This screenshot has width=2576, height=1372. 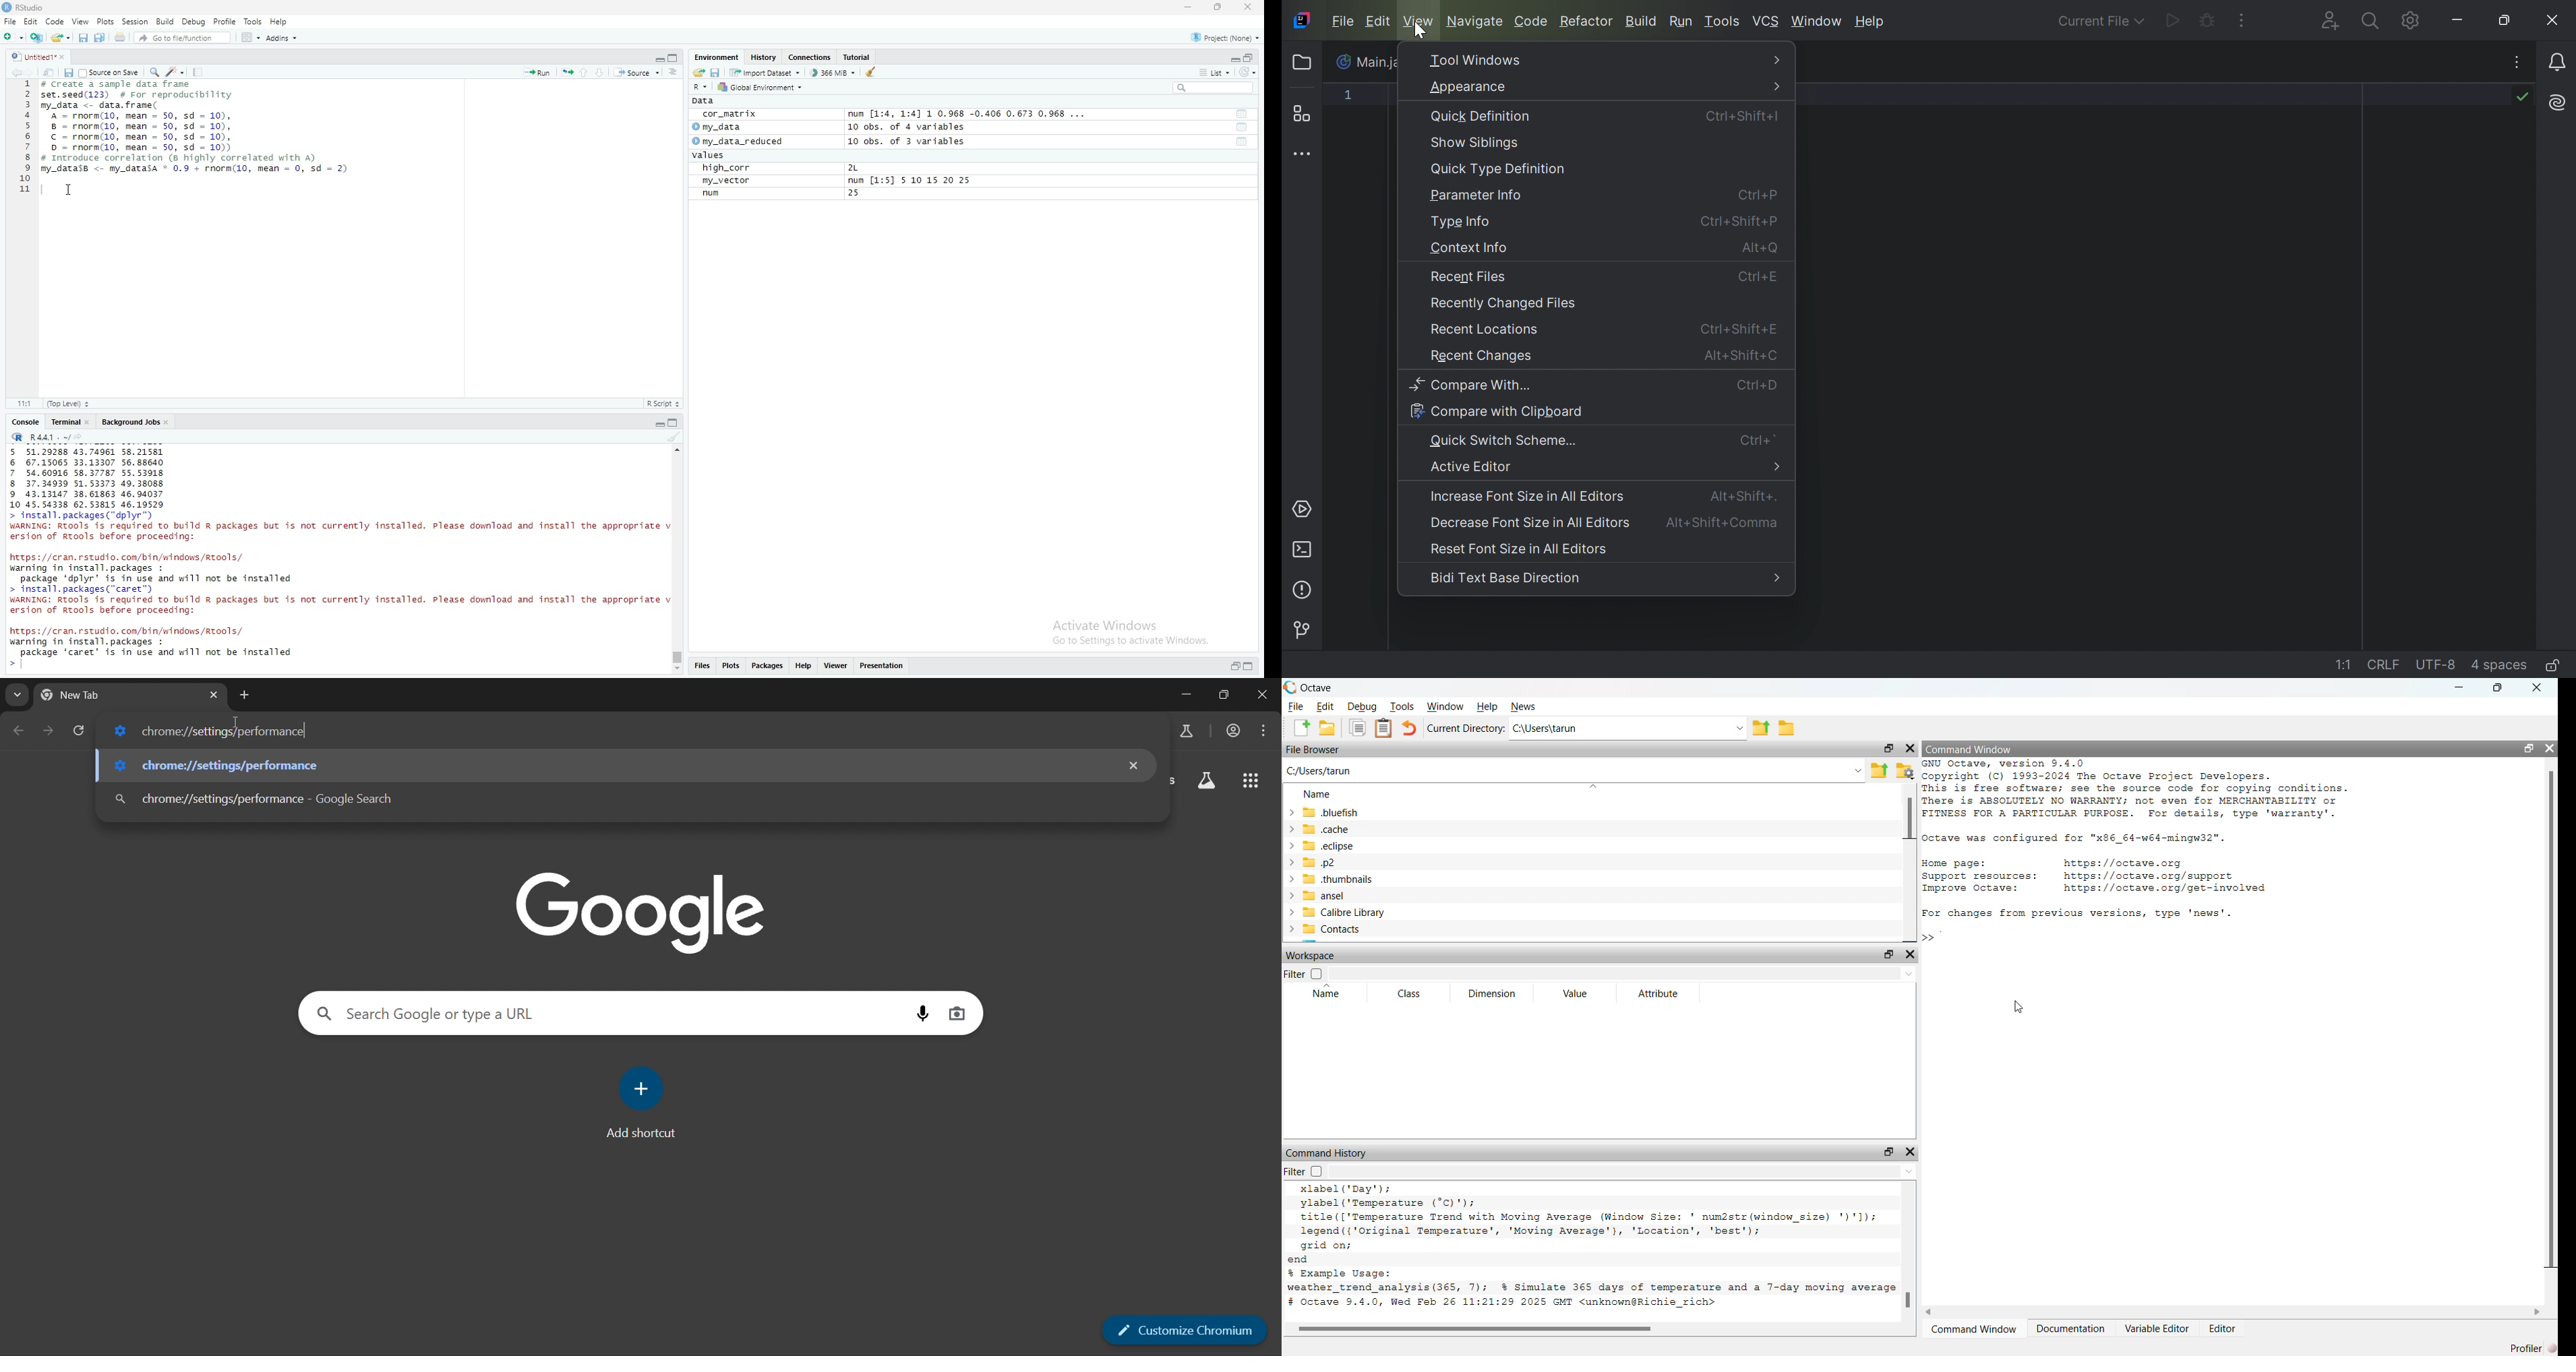 What do you see at coordinates (730, 665) in the screenshot?
I see `Plots` at bounding box center [730, 665].